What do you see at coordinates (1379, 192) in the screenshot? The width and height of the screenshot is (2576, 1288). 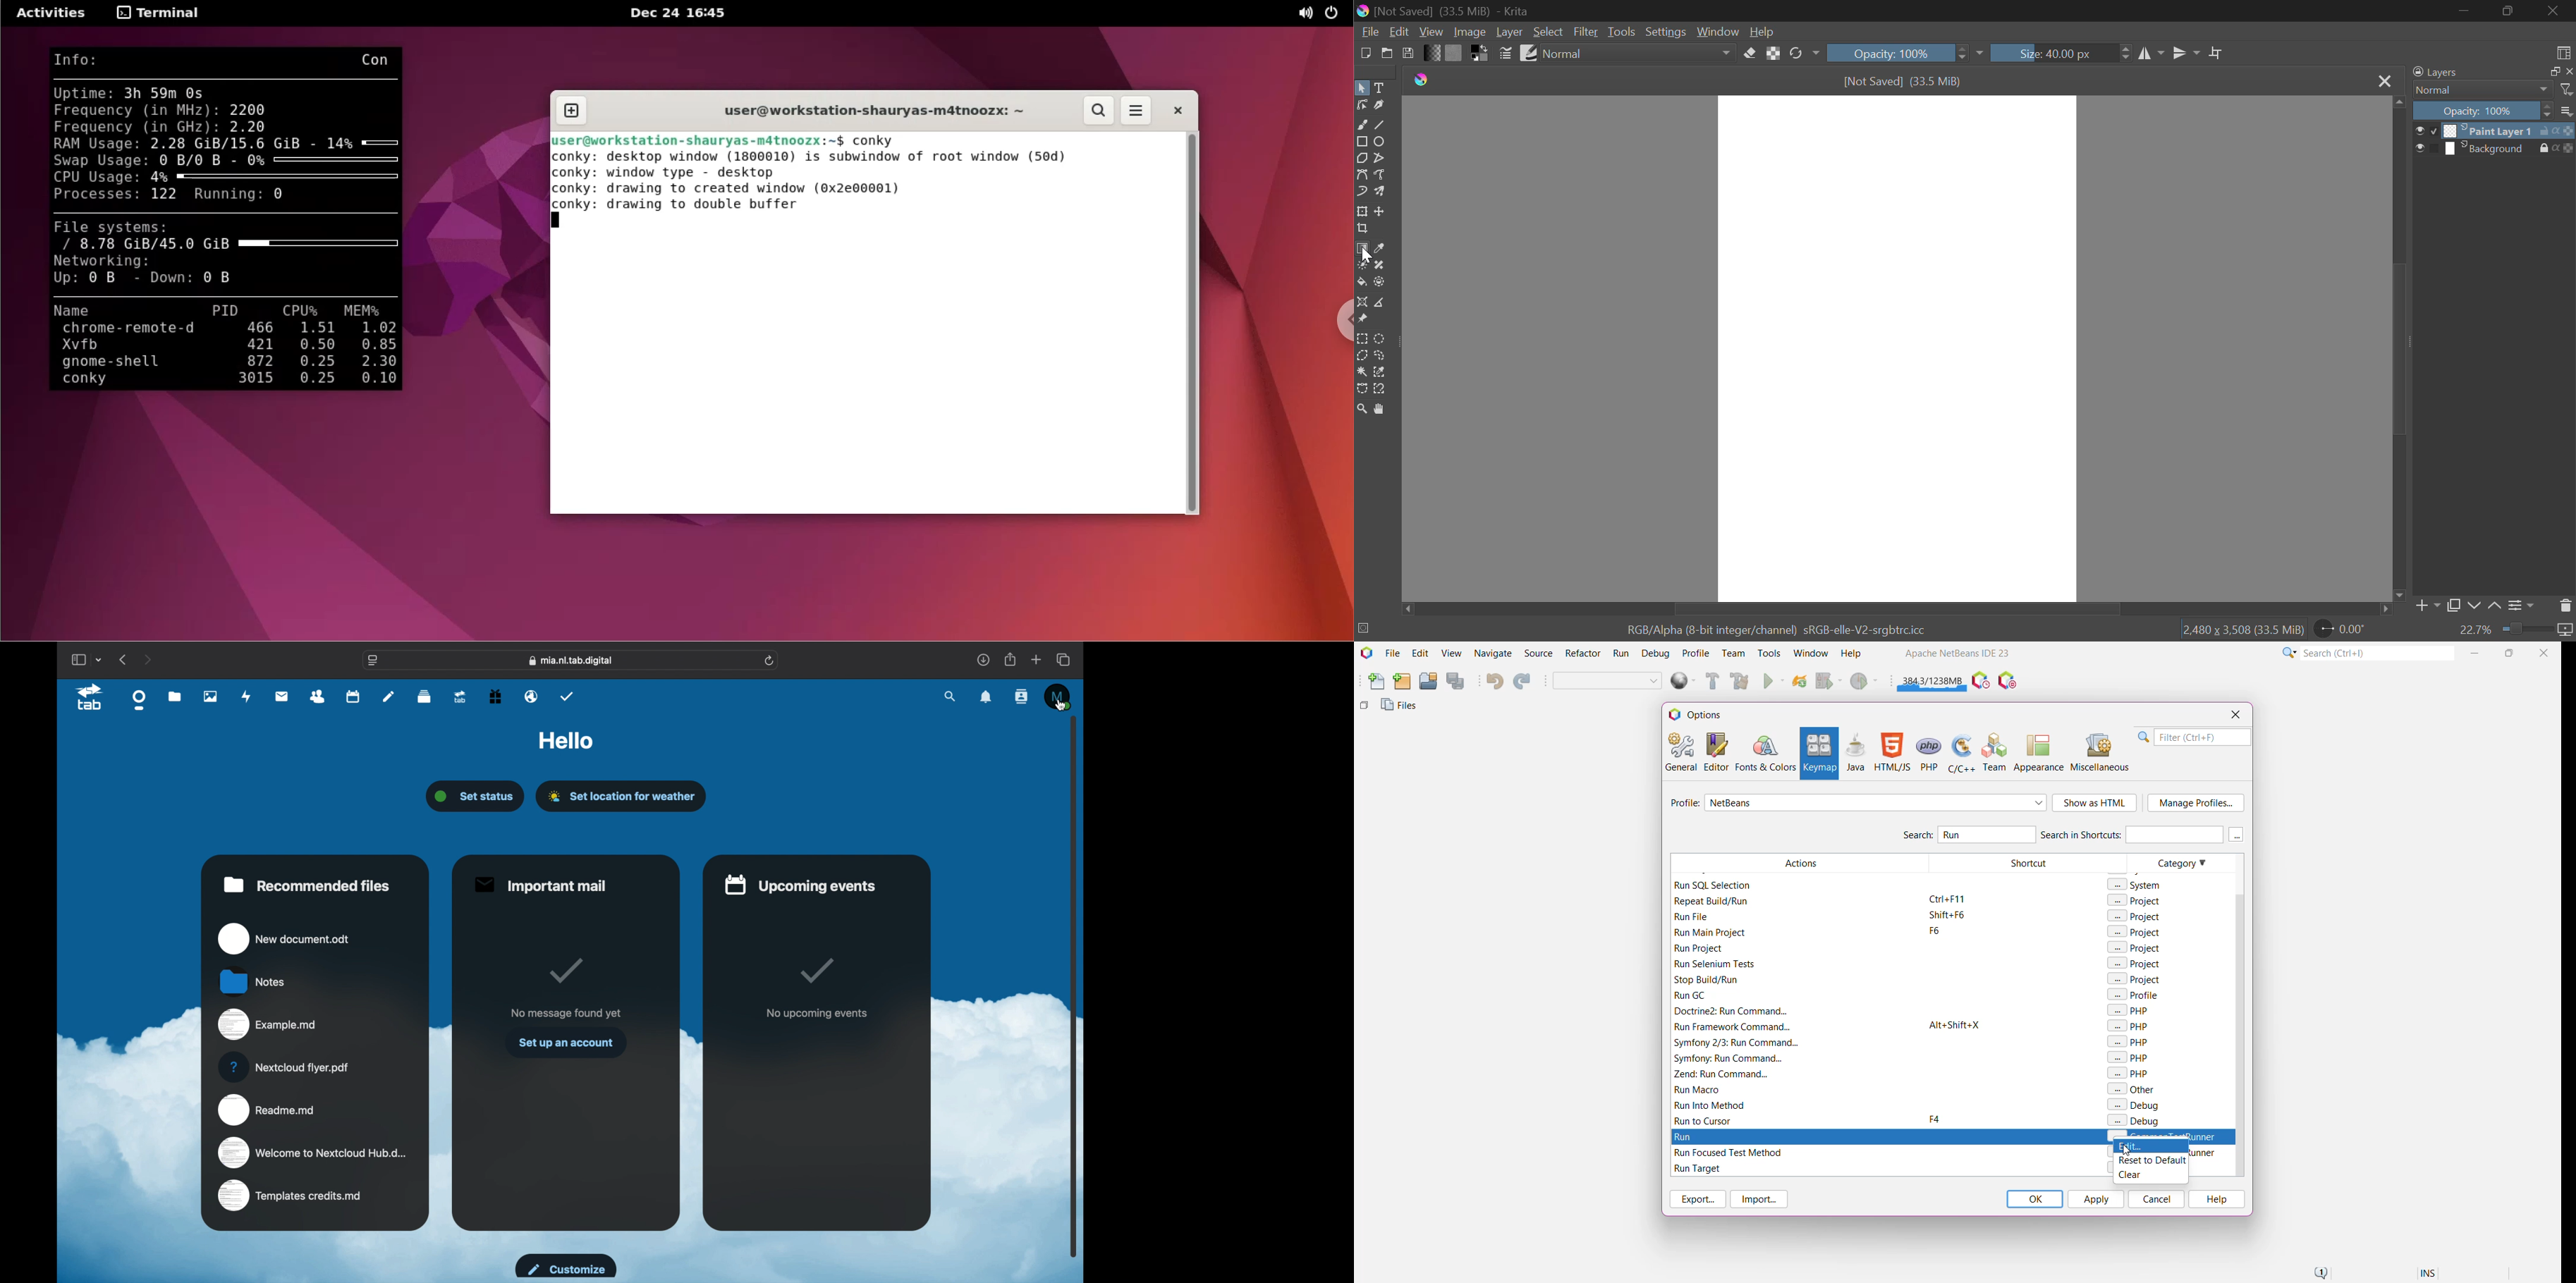 I see `Multibrush Tool` at bounding box center [1379, 192].